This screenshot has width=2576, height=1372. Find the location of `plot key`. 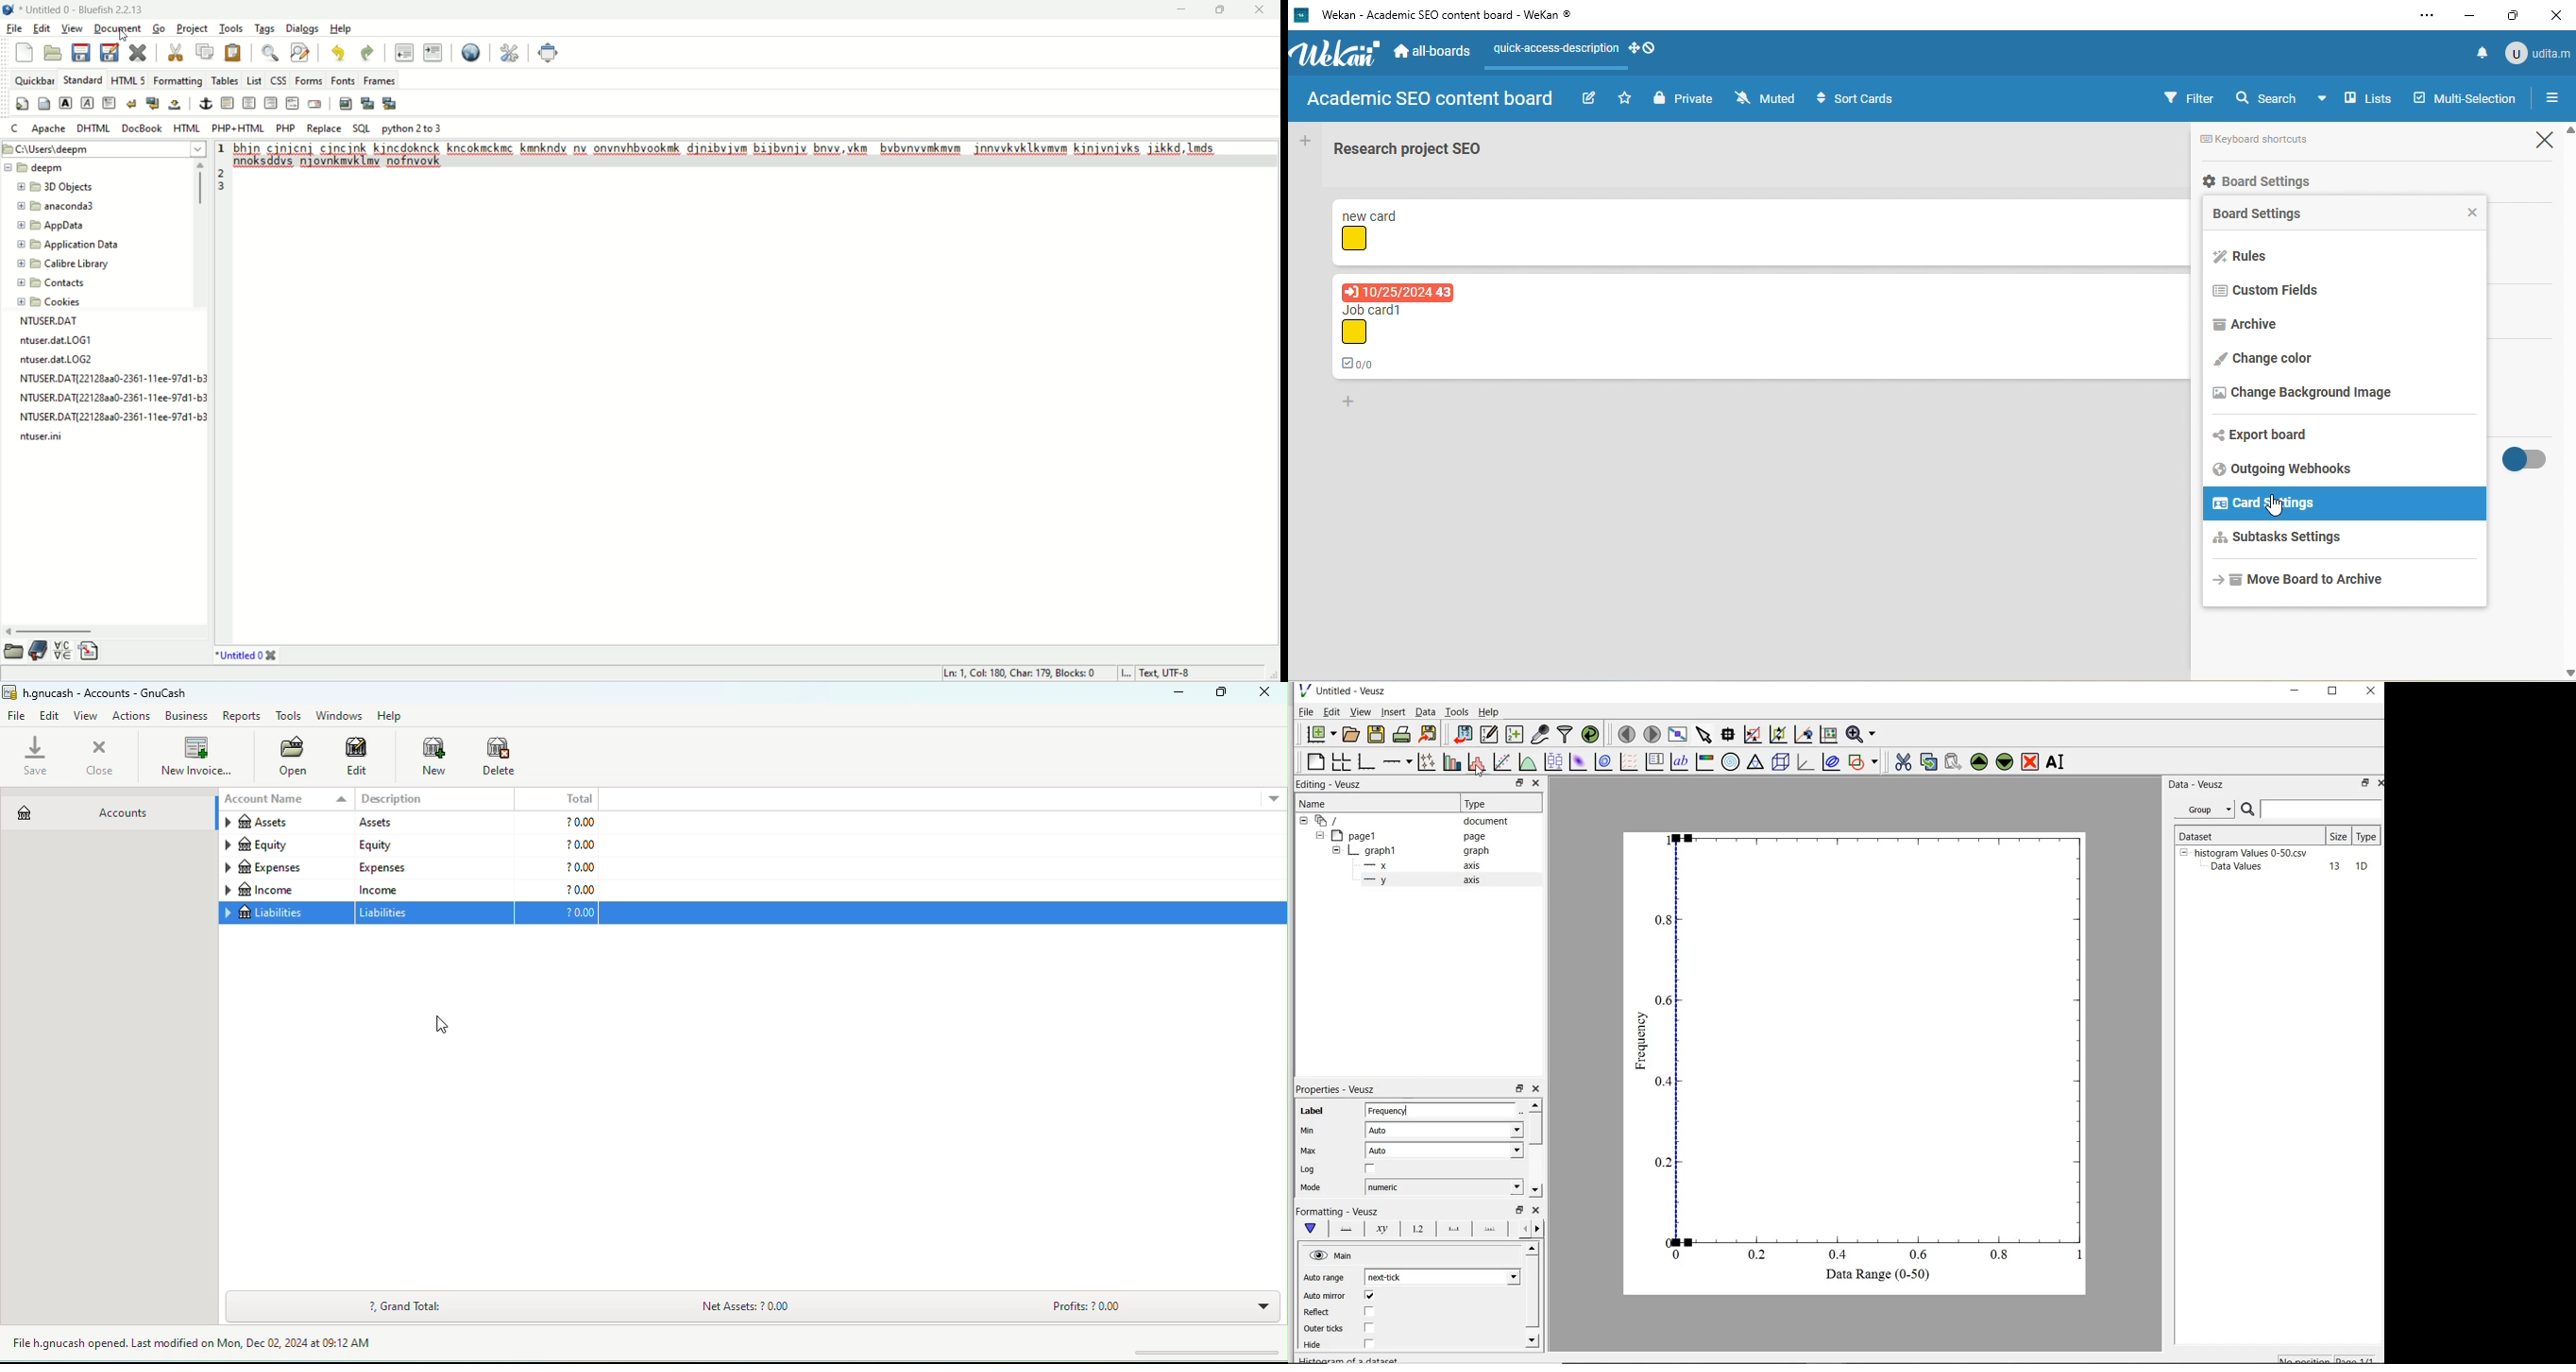

plot key is located at coordinates (1654, 761).